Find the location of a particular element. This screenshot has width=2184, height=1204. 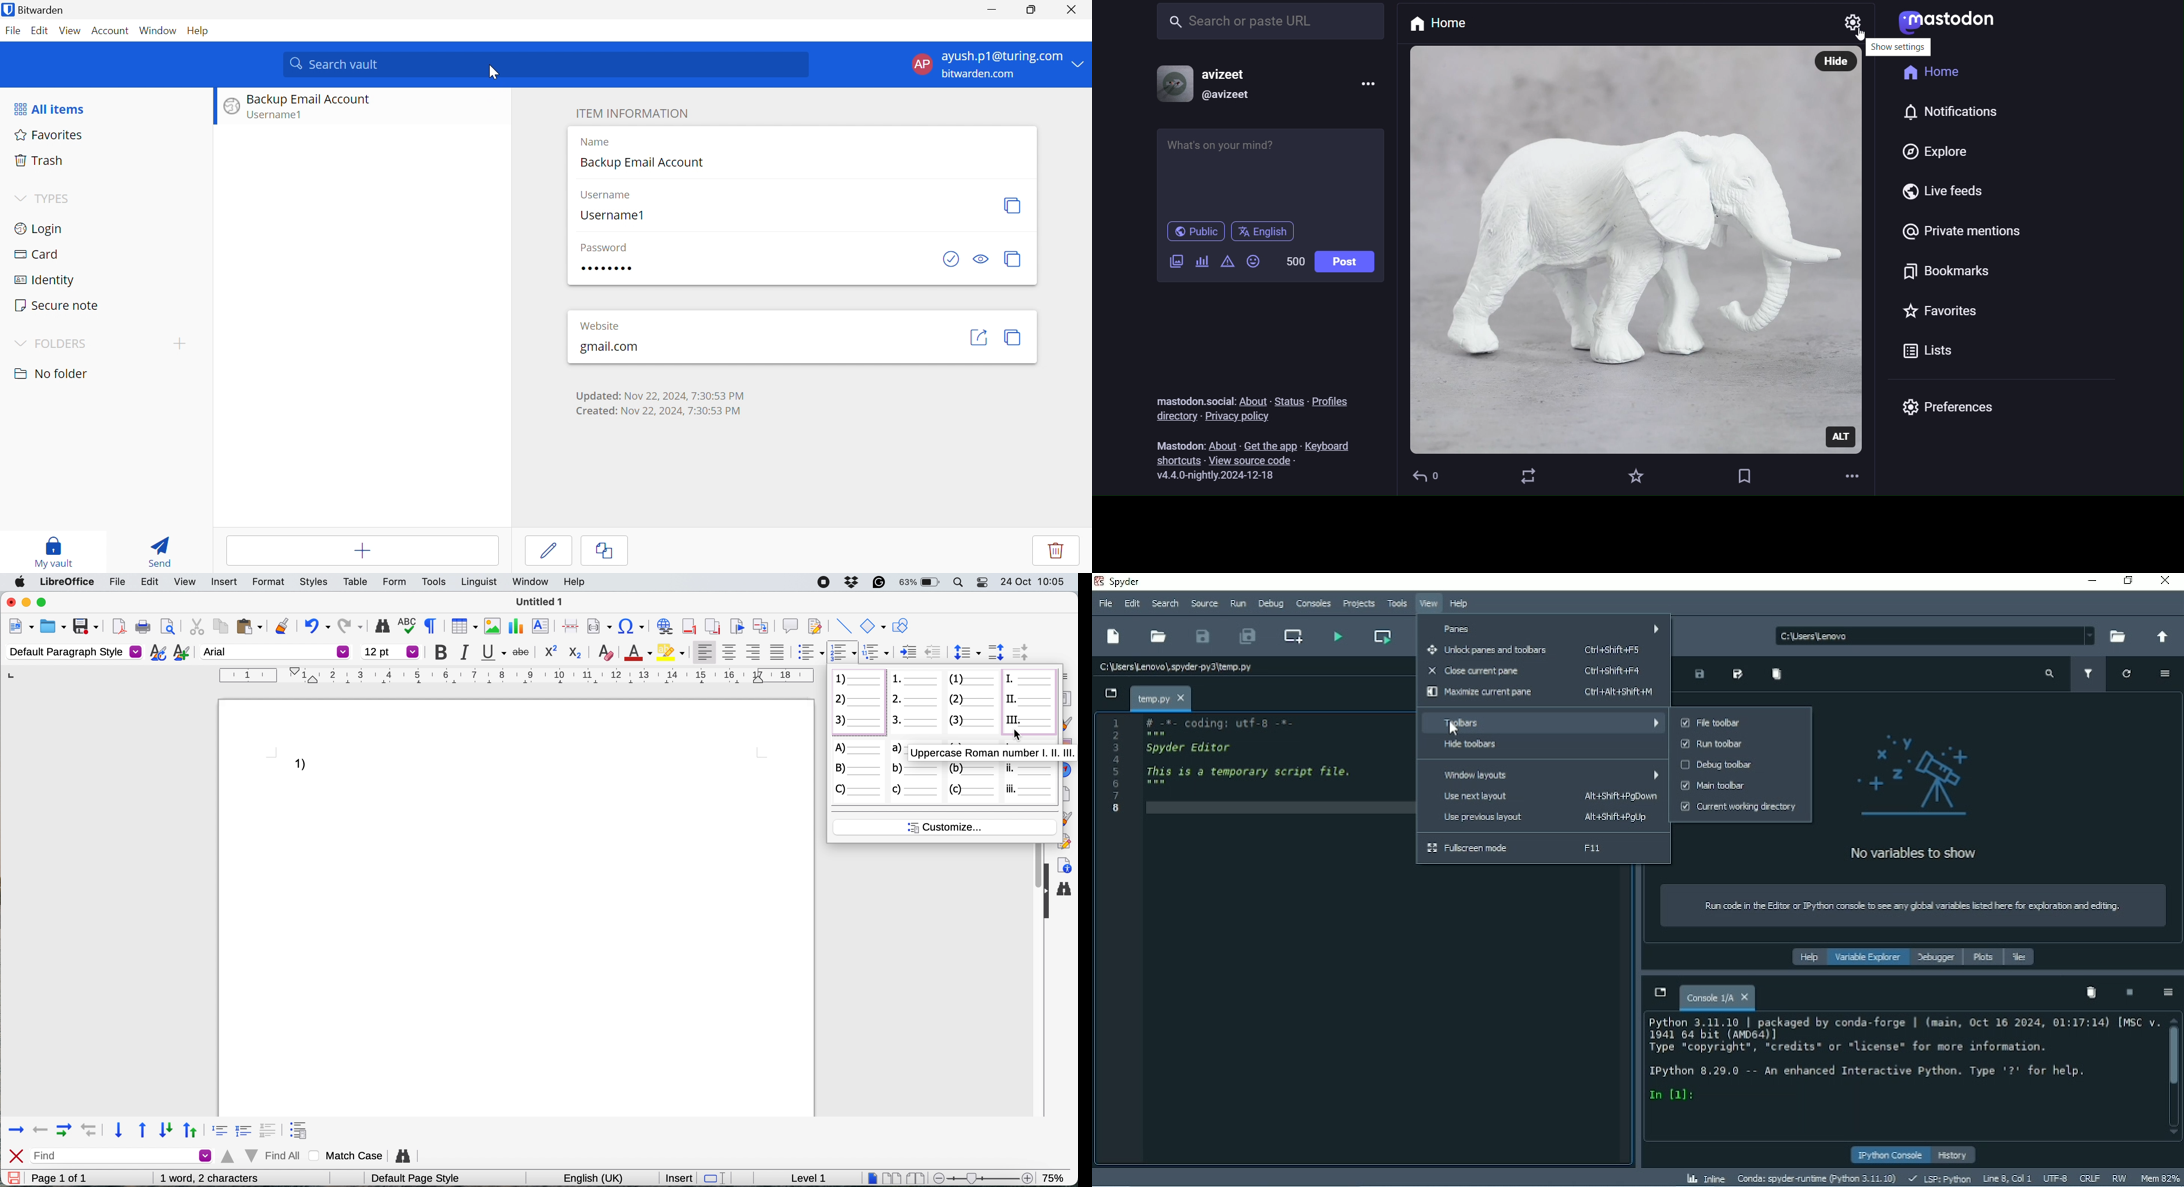

share is located at coordinates (977, 338).